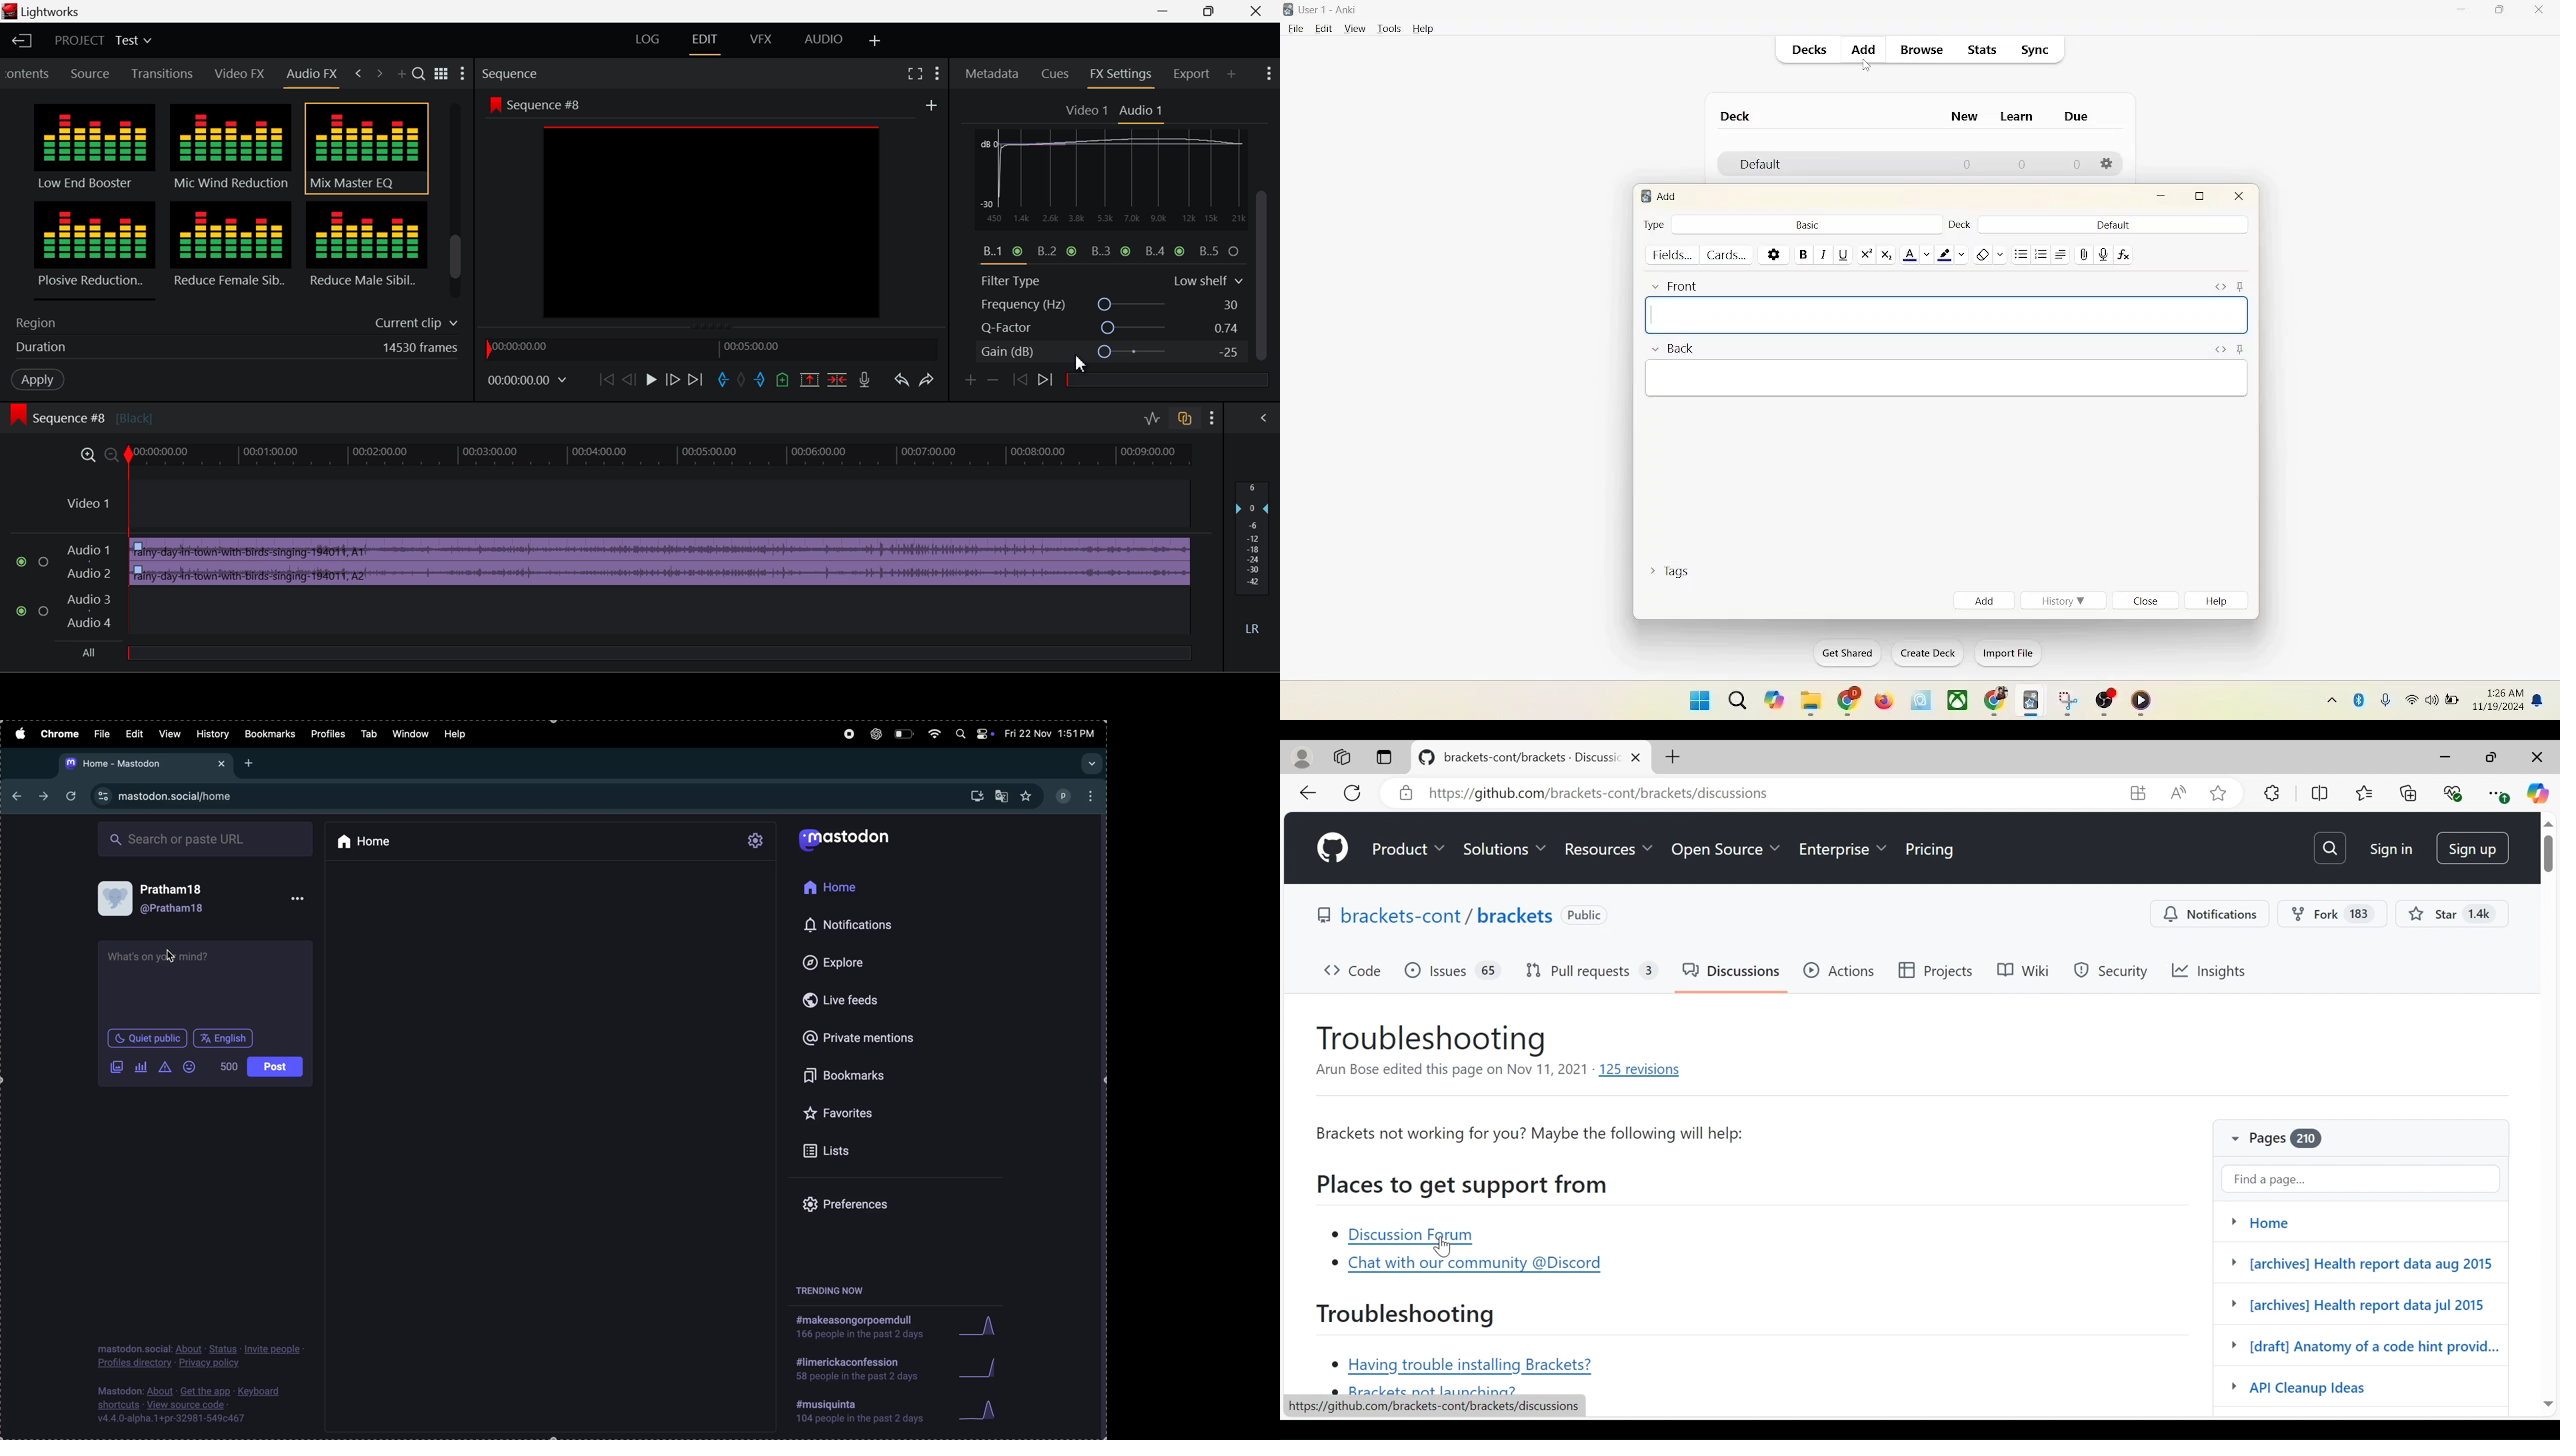  I want to click on minimize, so click(2163, 197).